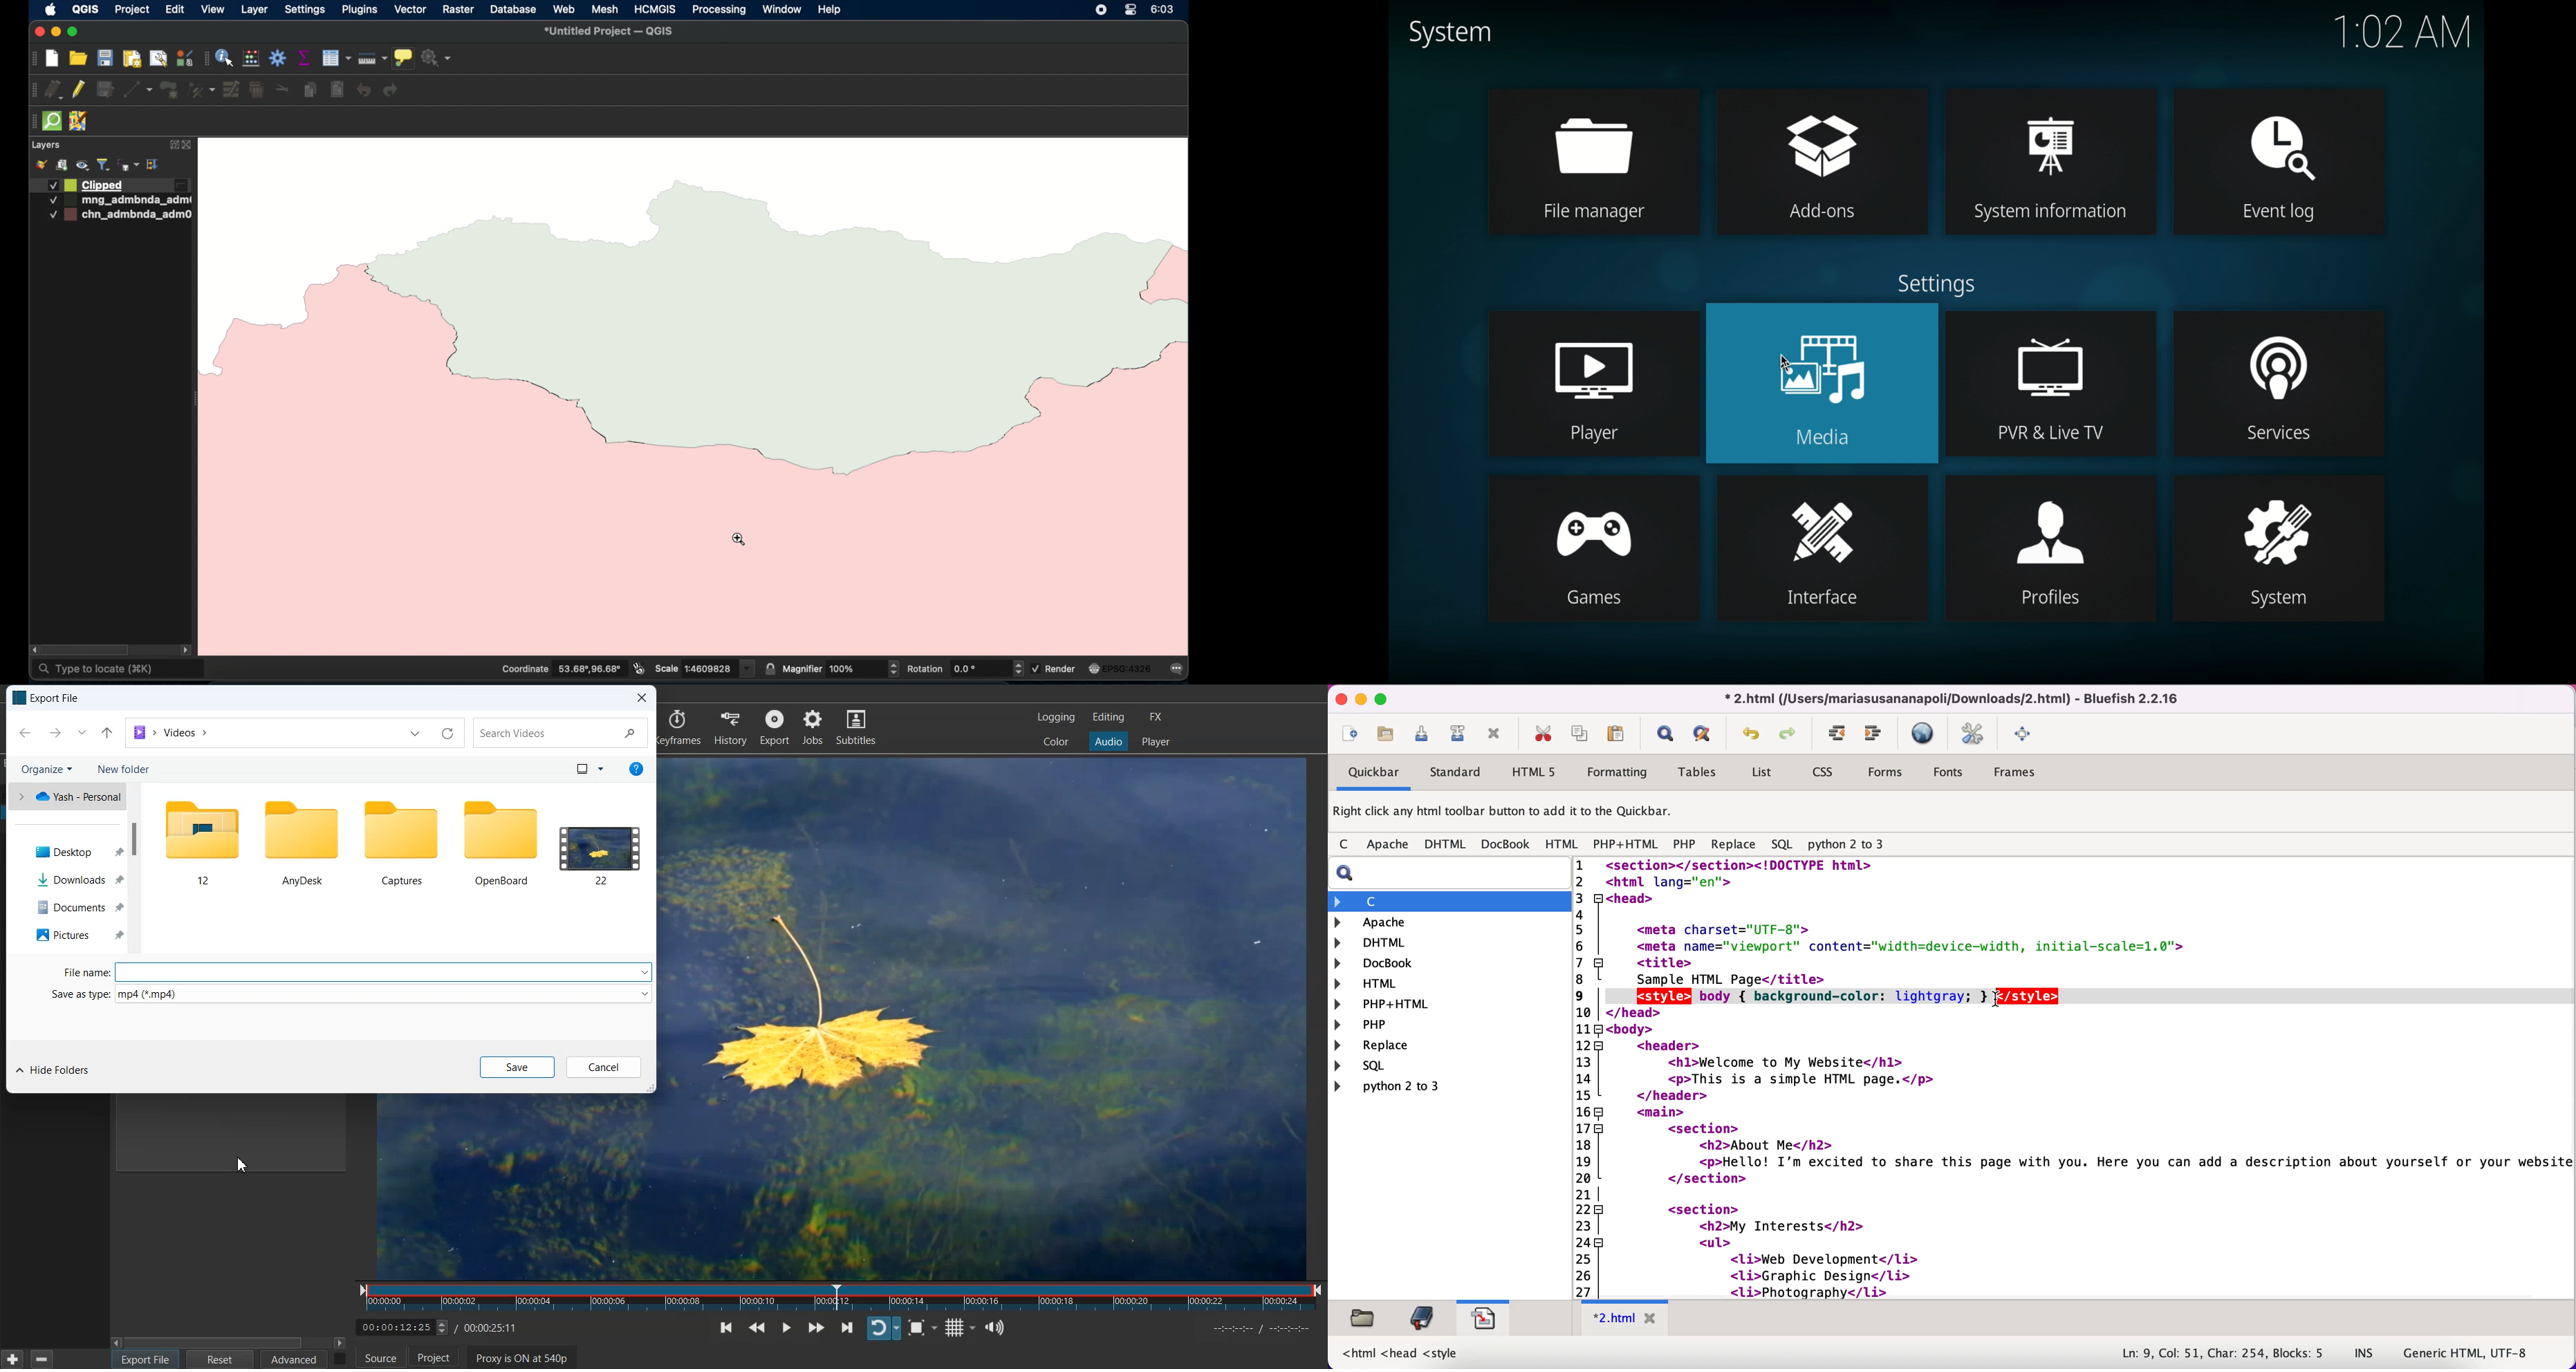  I want to click on close current file, so click(1494, 735).